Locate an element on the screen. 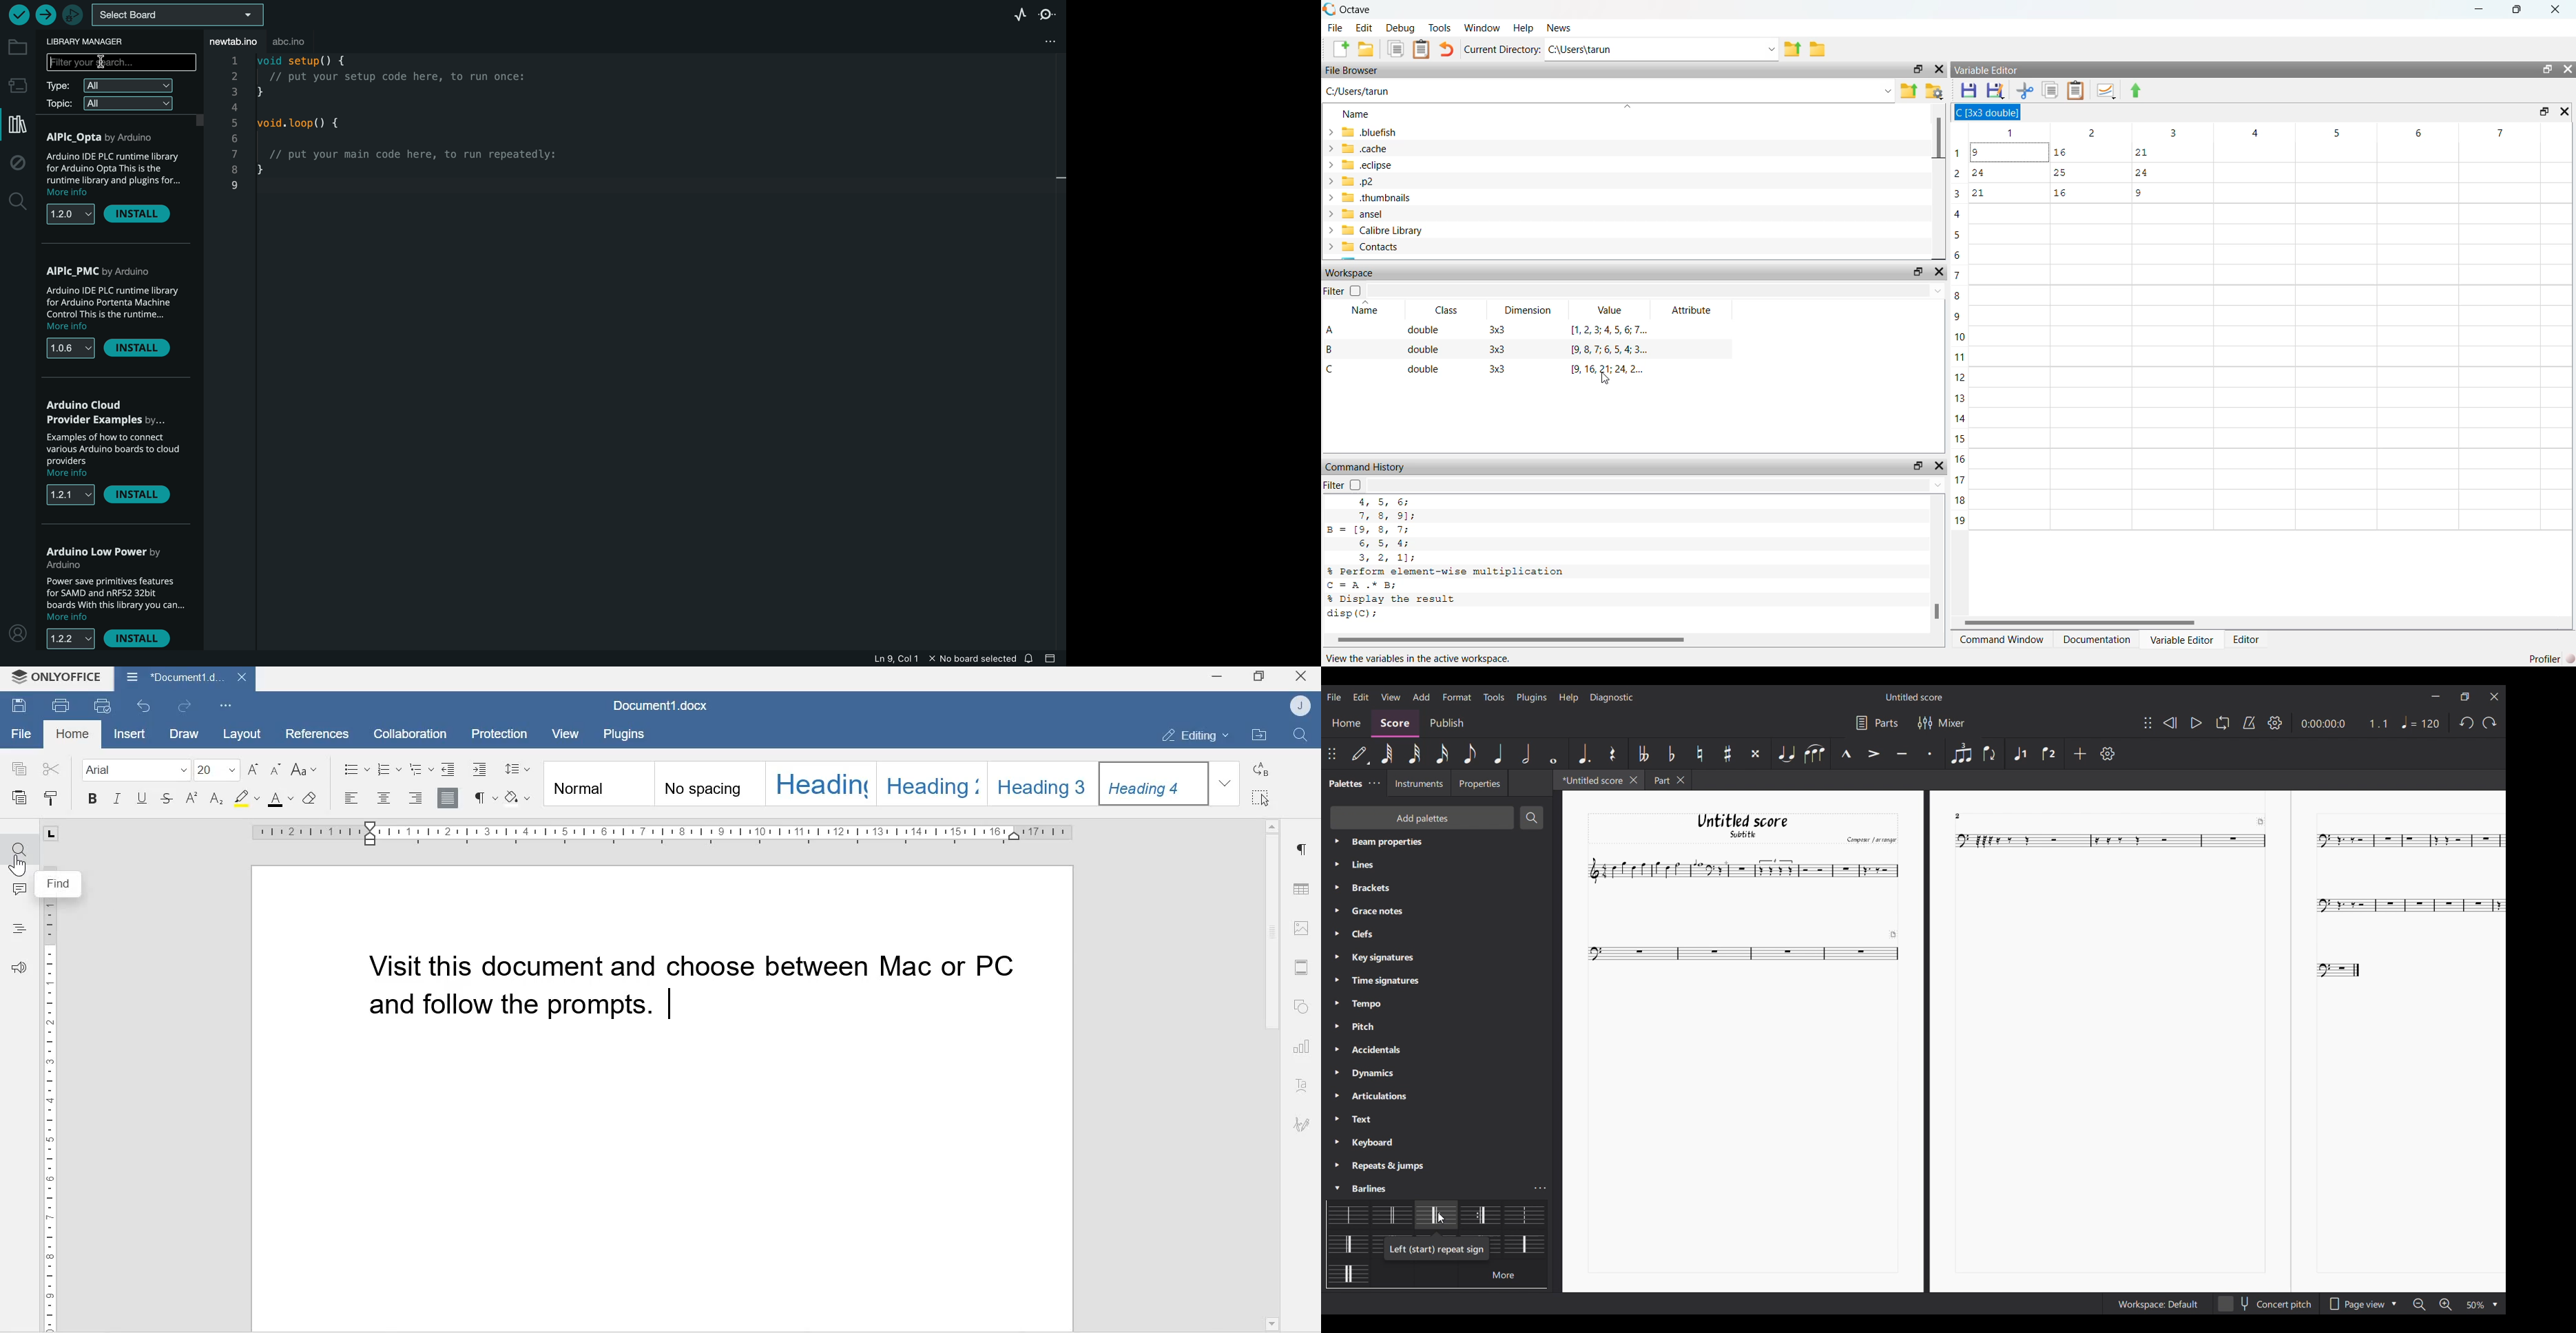 The height and width of the screenshot is (1344, 2576). Class is located at coordinates (1448, 310).